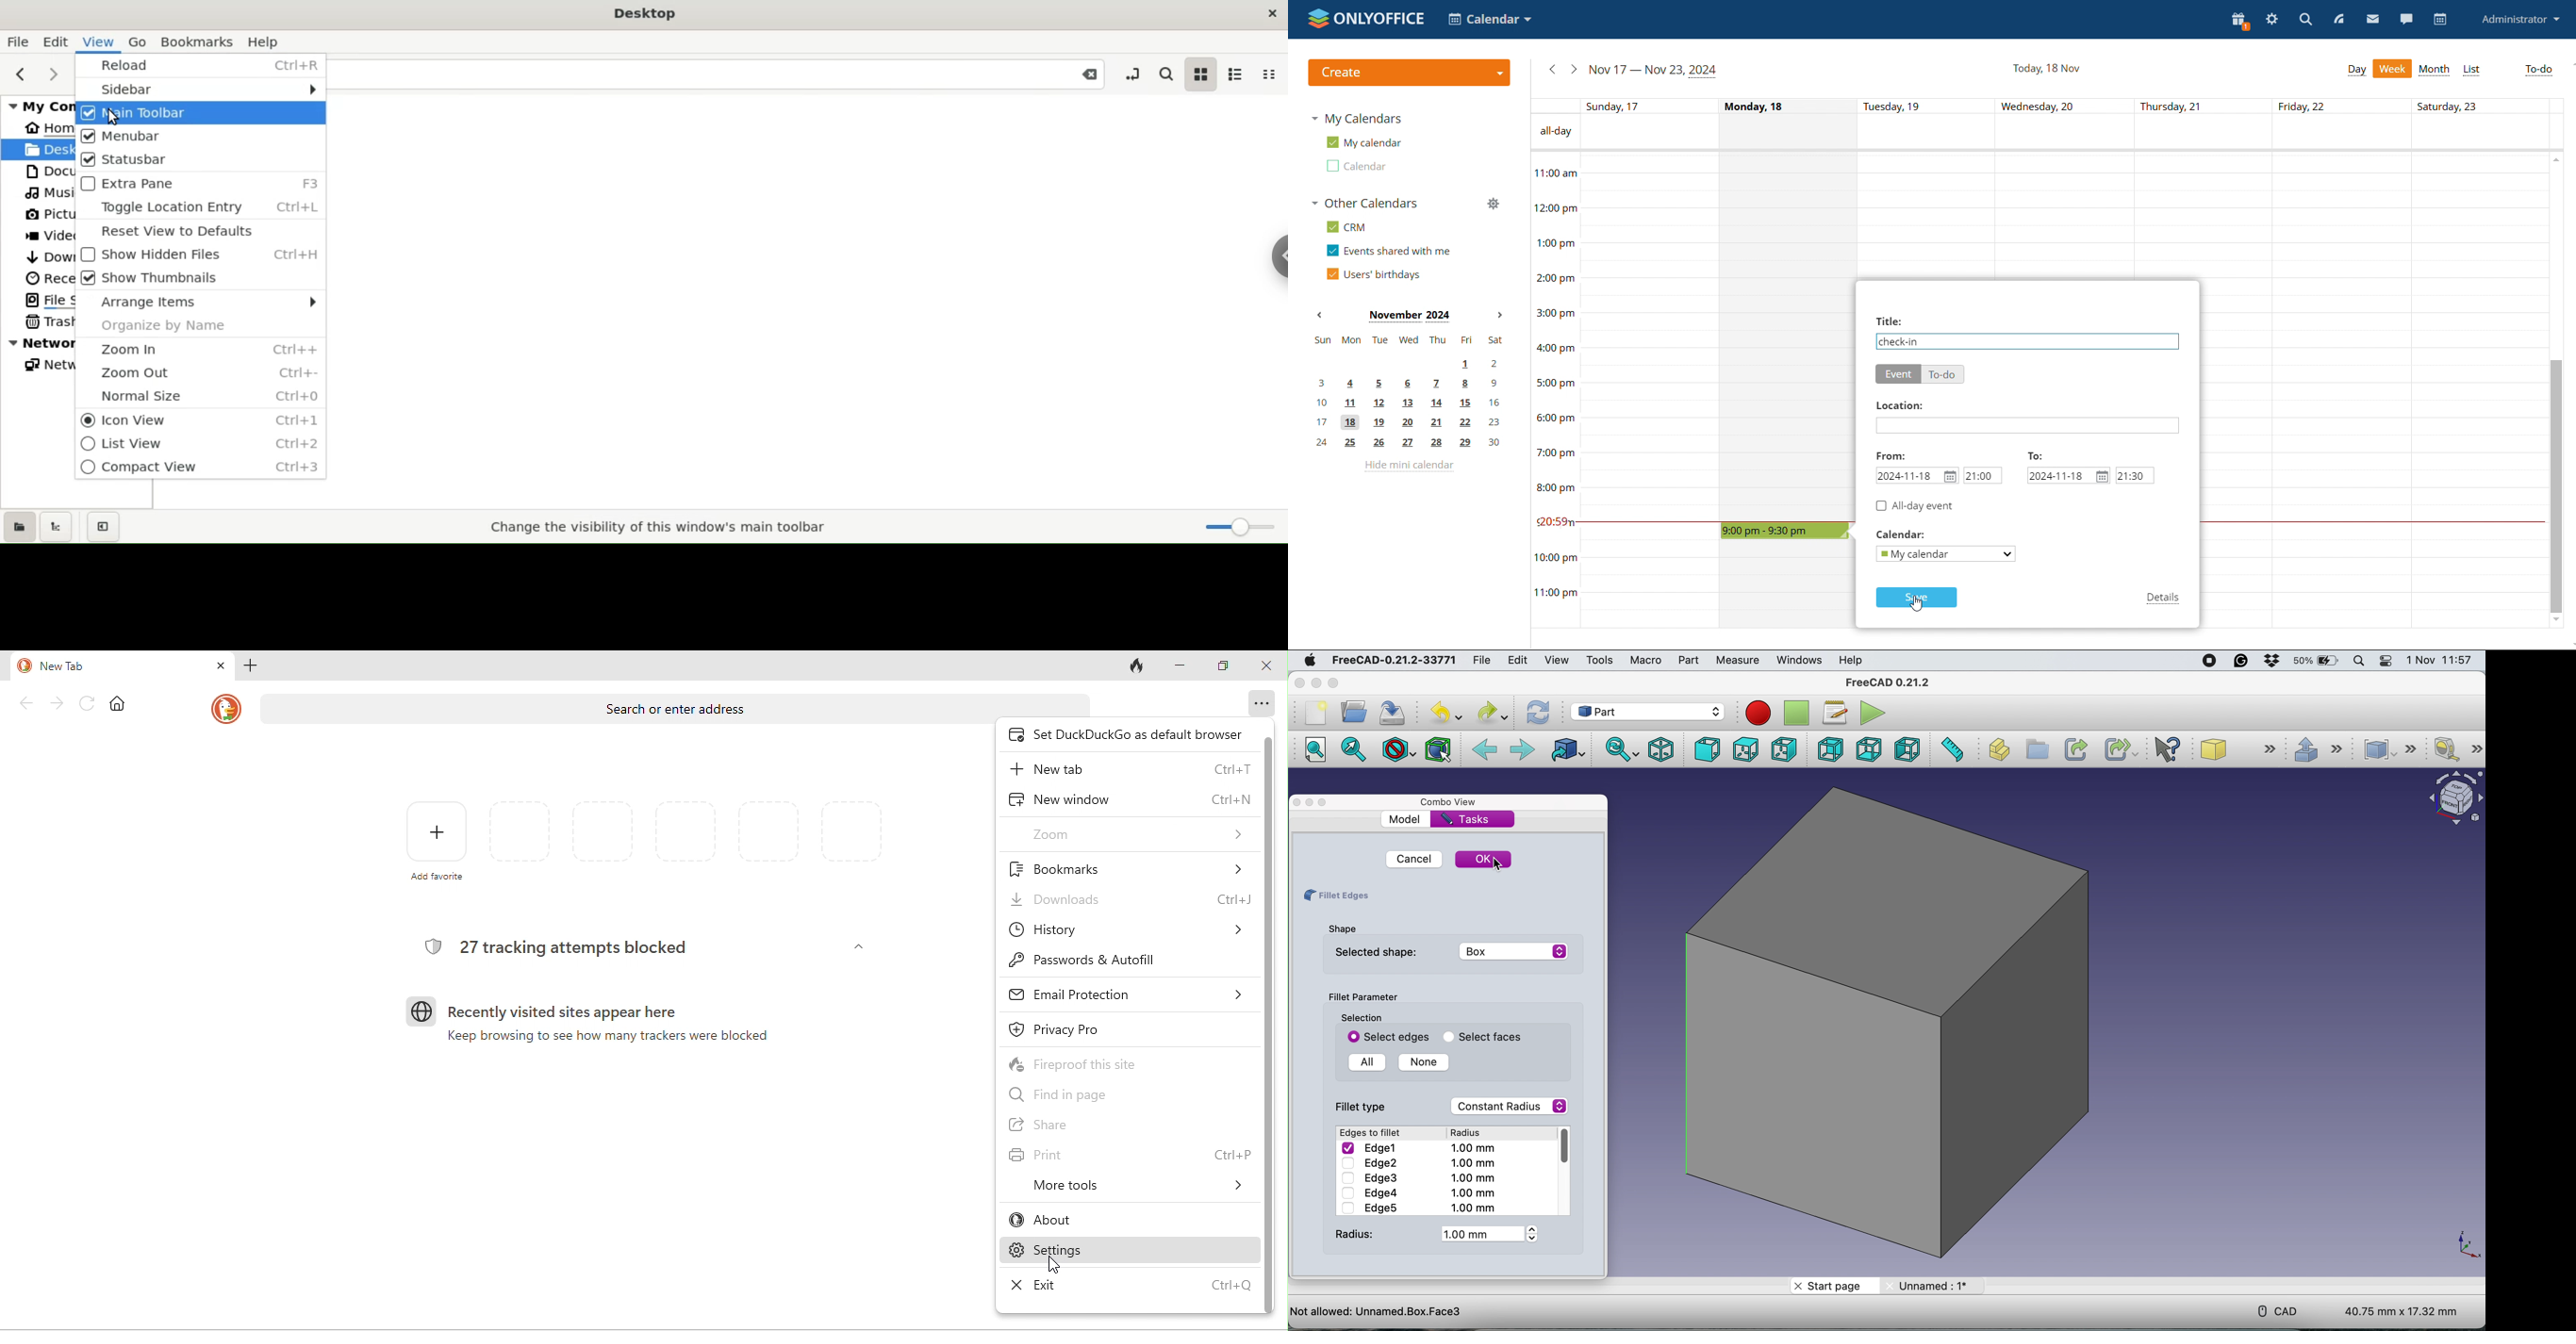 The width and height of the screenshot is (2576, 1344). Describe the element at coordinates (1417, 1177) in the screenshot. I see `Edge3` at that location.